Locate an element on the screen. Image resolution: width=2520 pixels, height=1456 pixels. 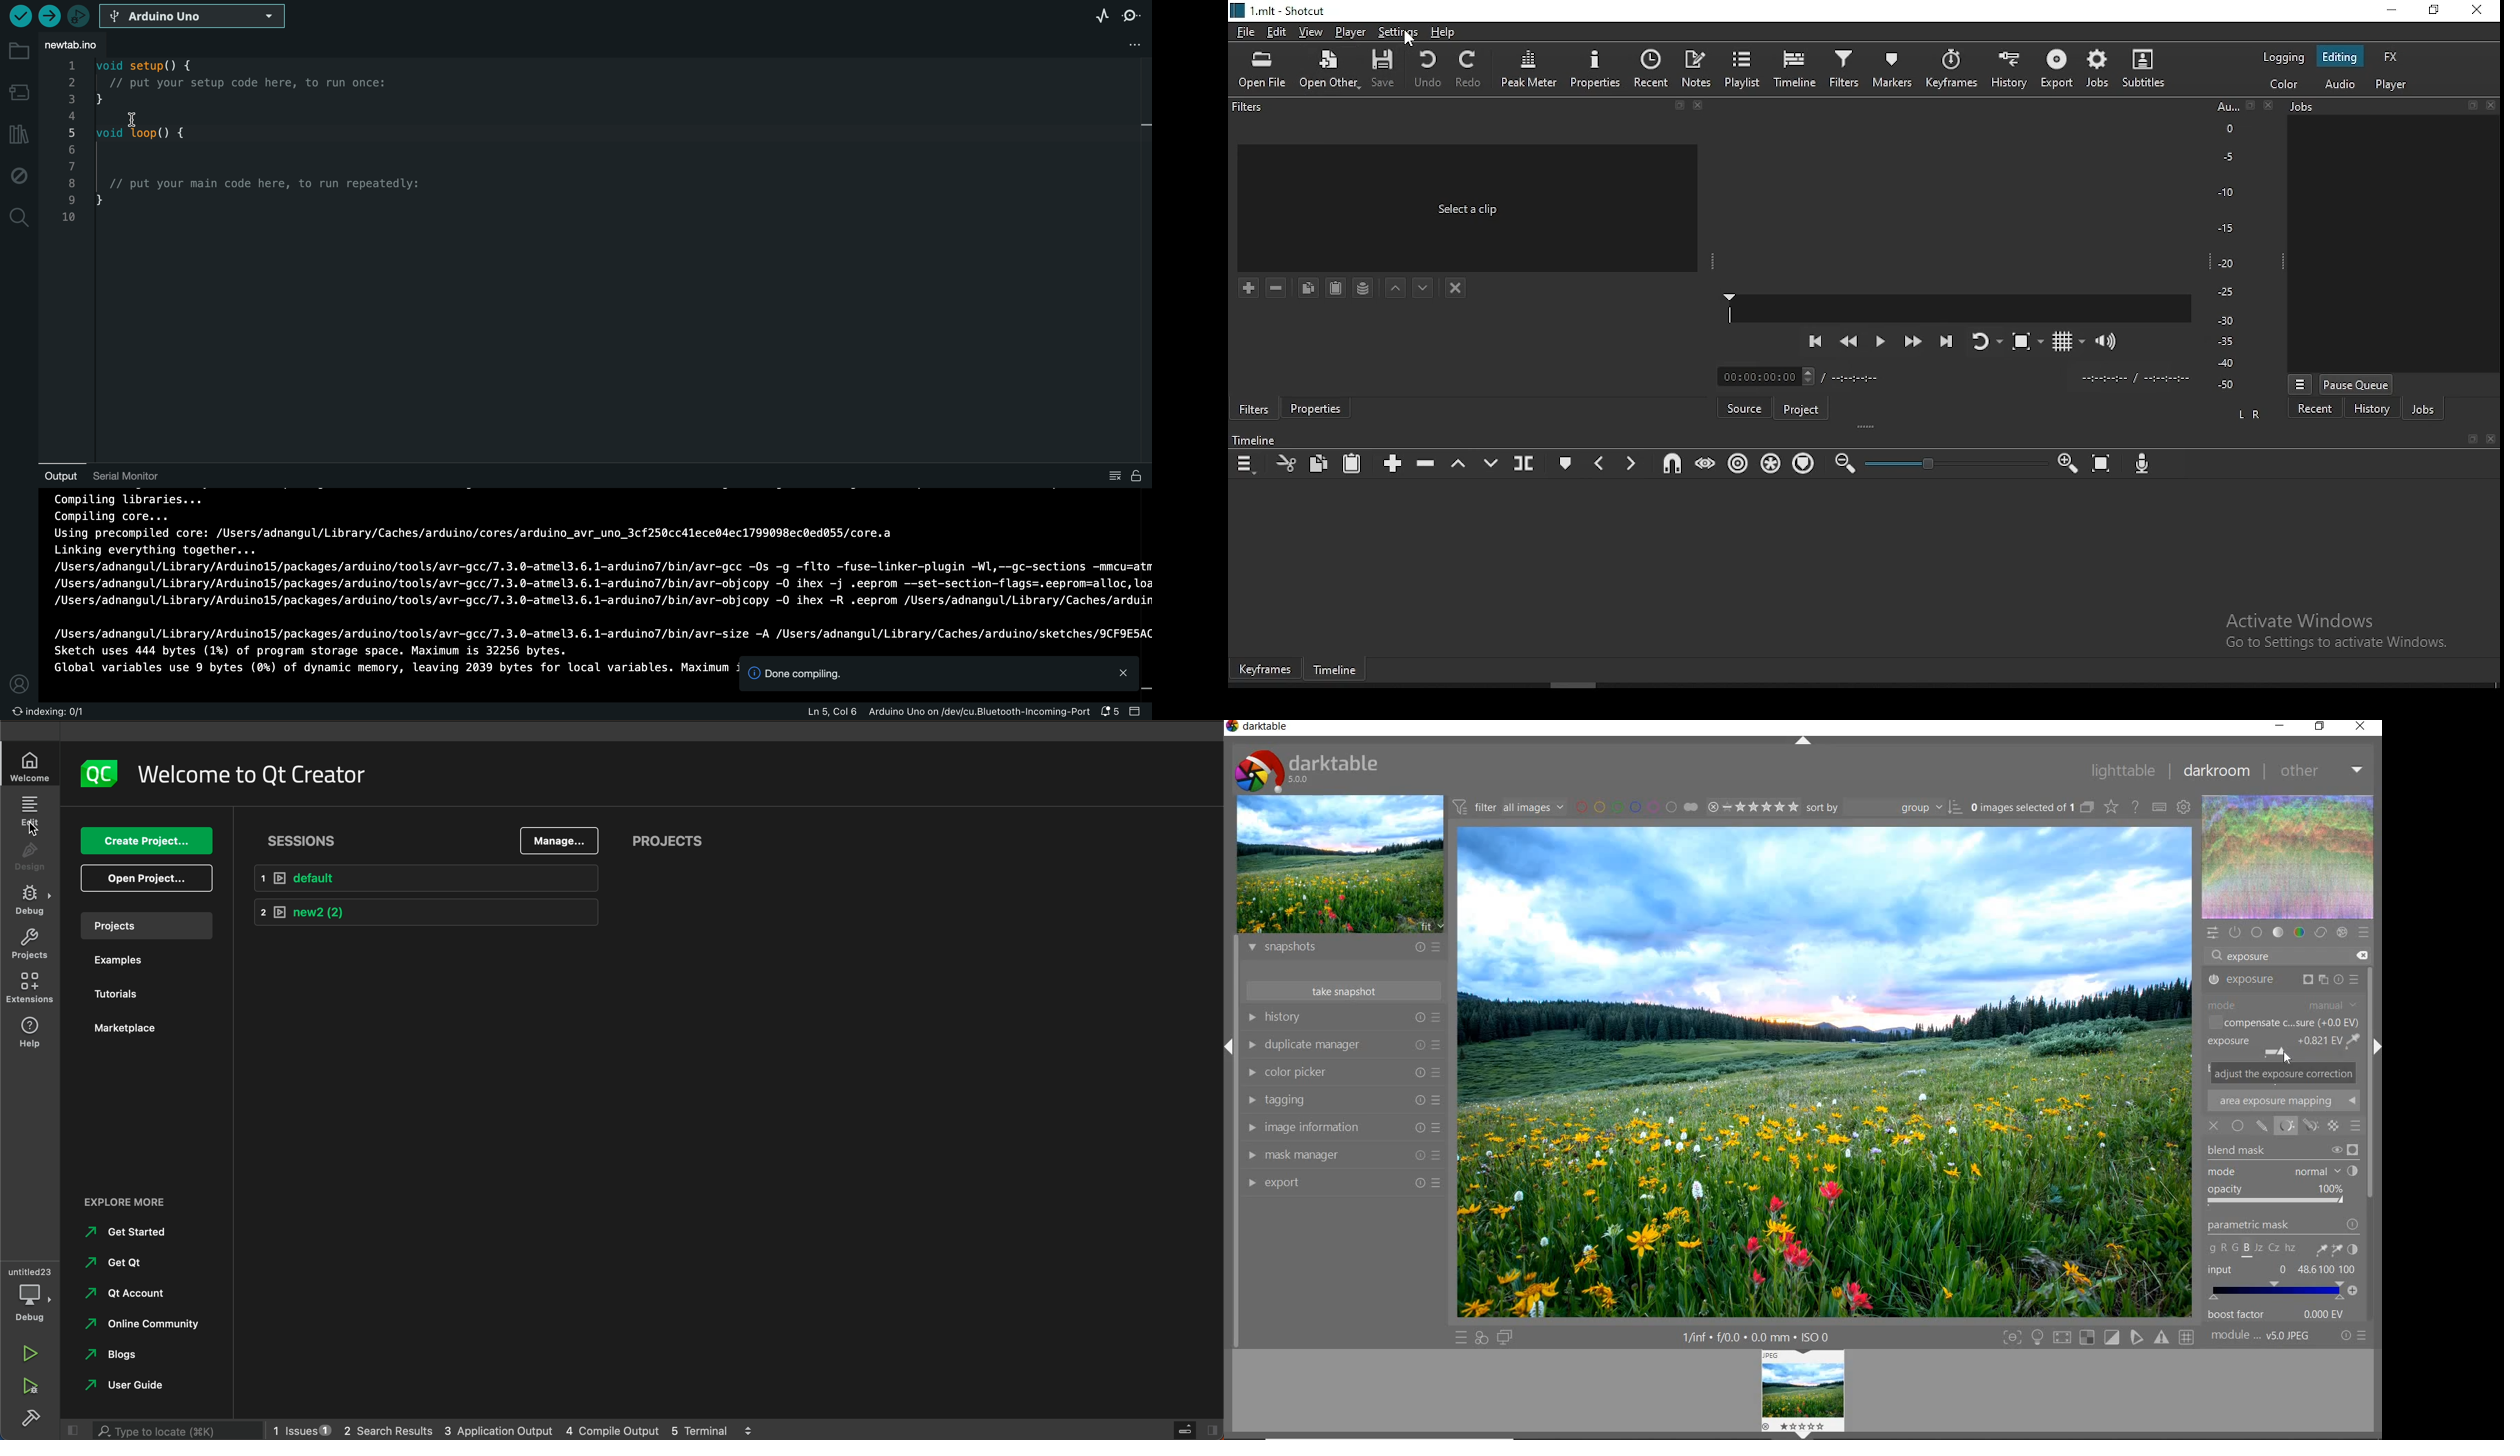
zoom timeline to fit is located at coordinates (2103, 463).